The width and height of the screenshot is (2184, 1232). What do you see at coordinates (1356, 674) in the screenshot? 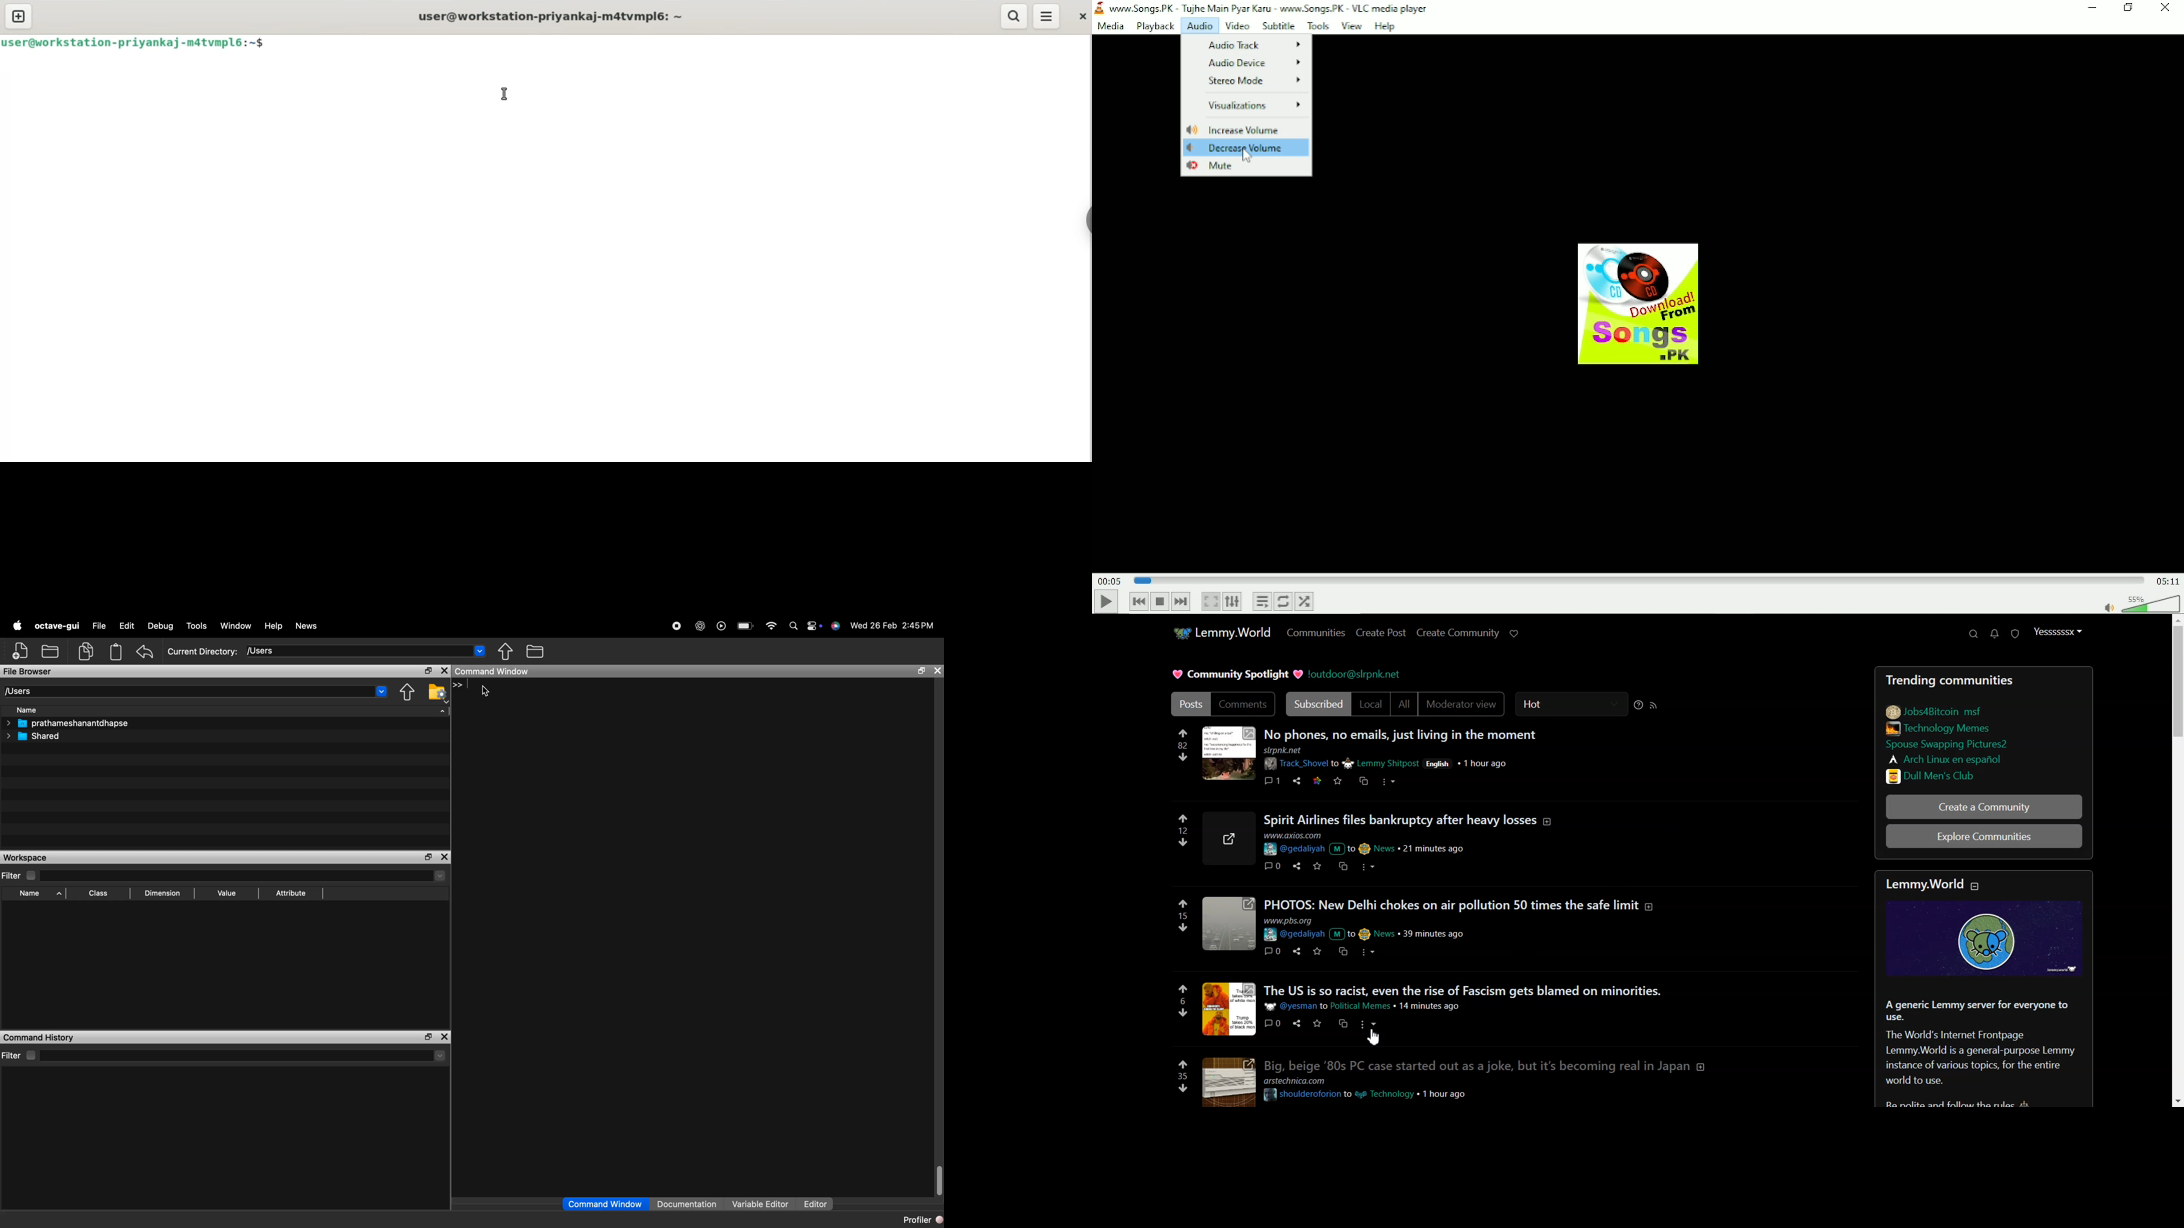
I see `Hyperlink` at bounding box center [1356, 674].